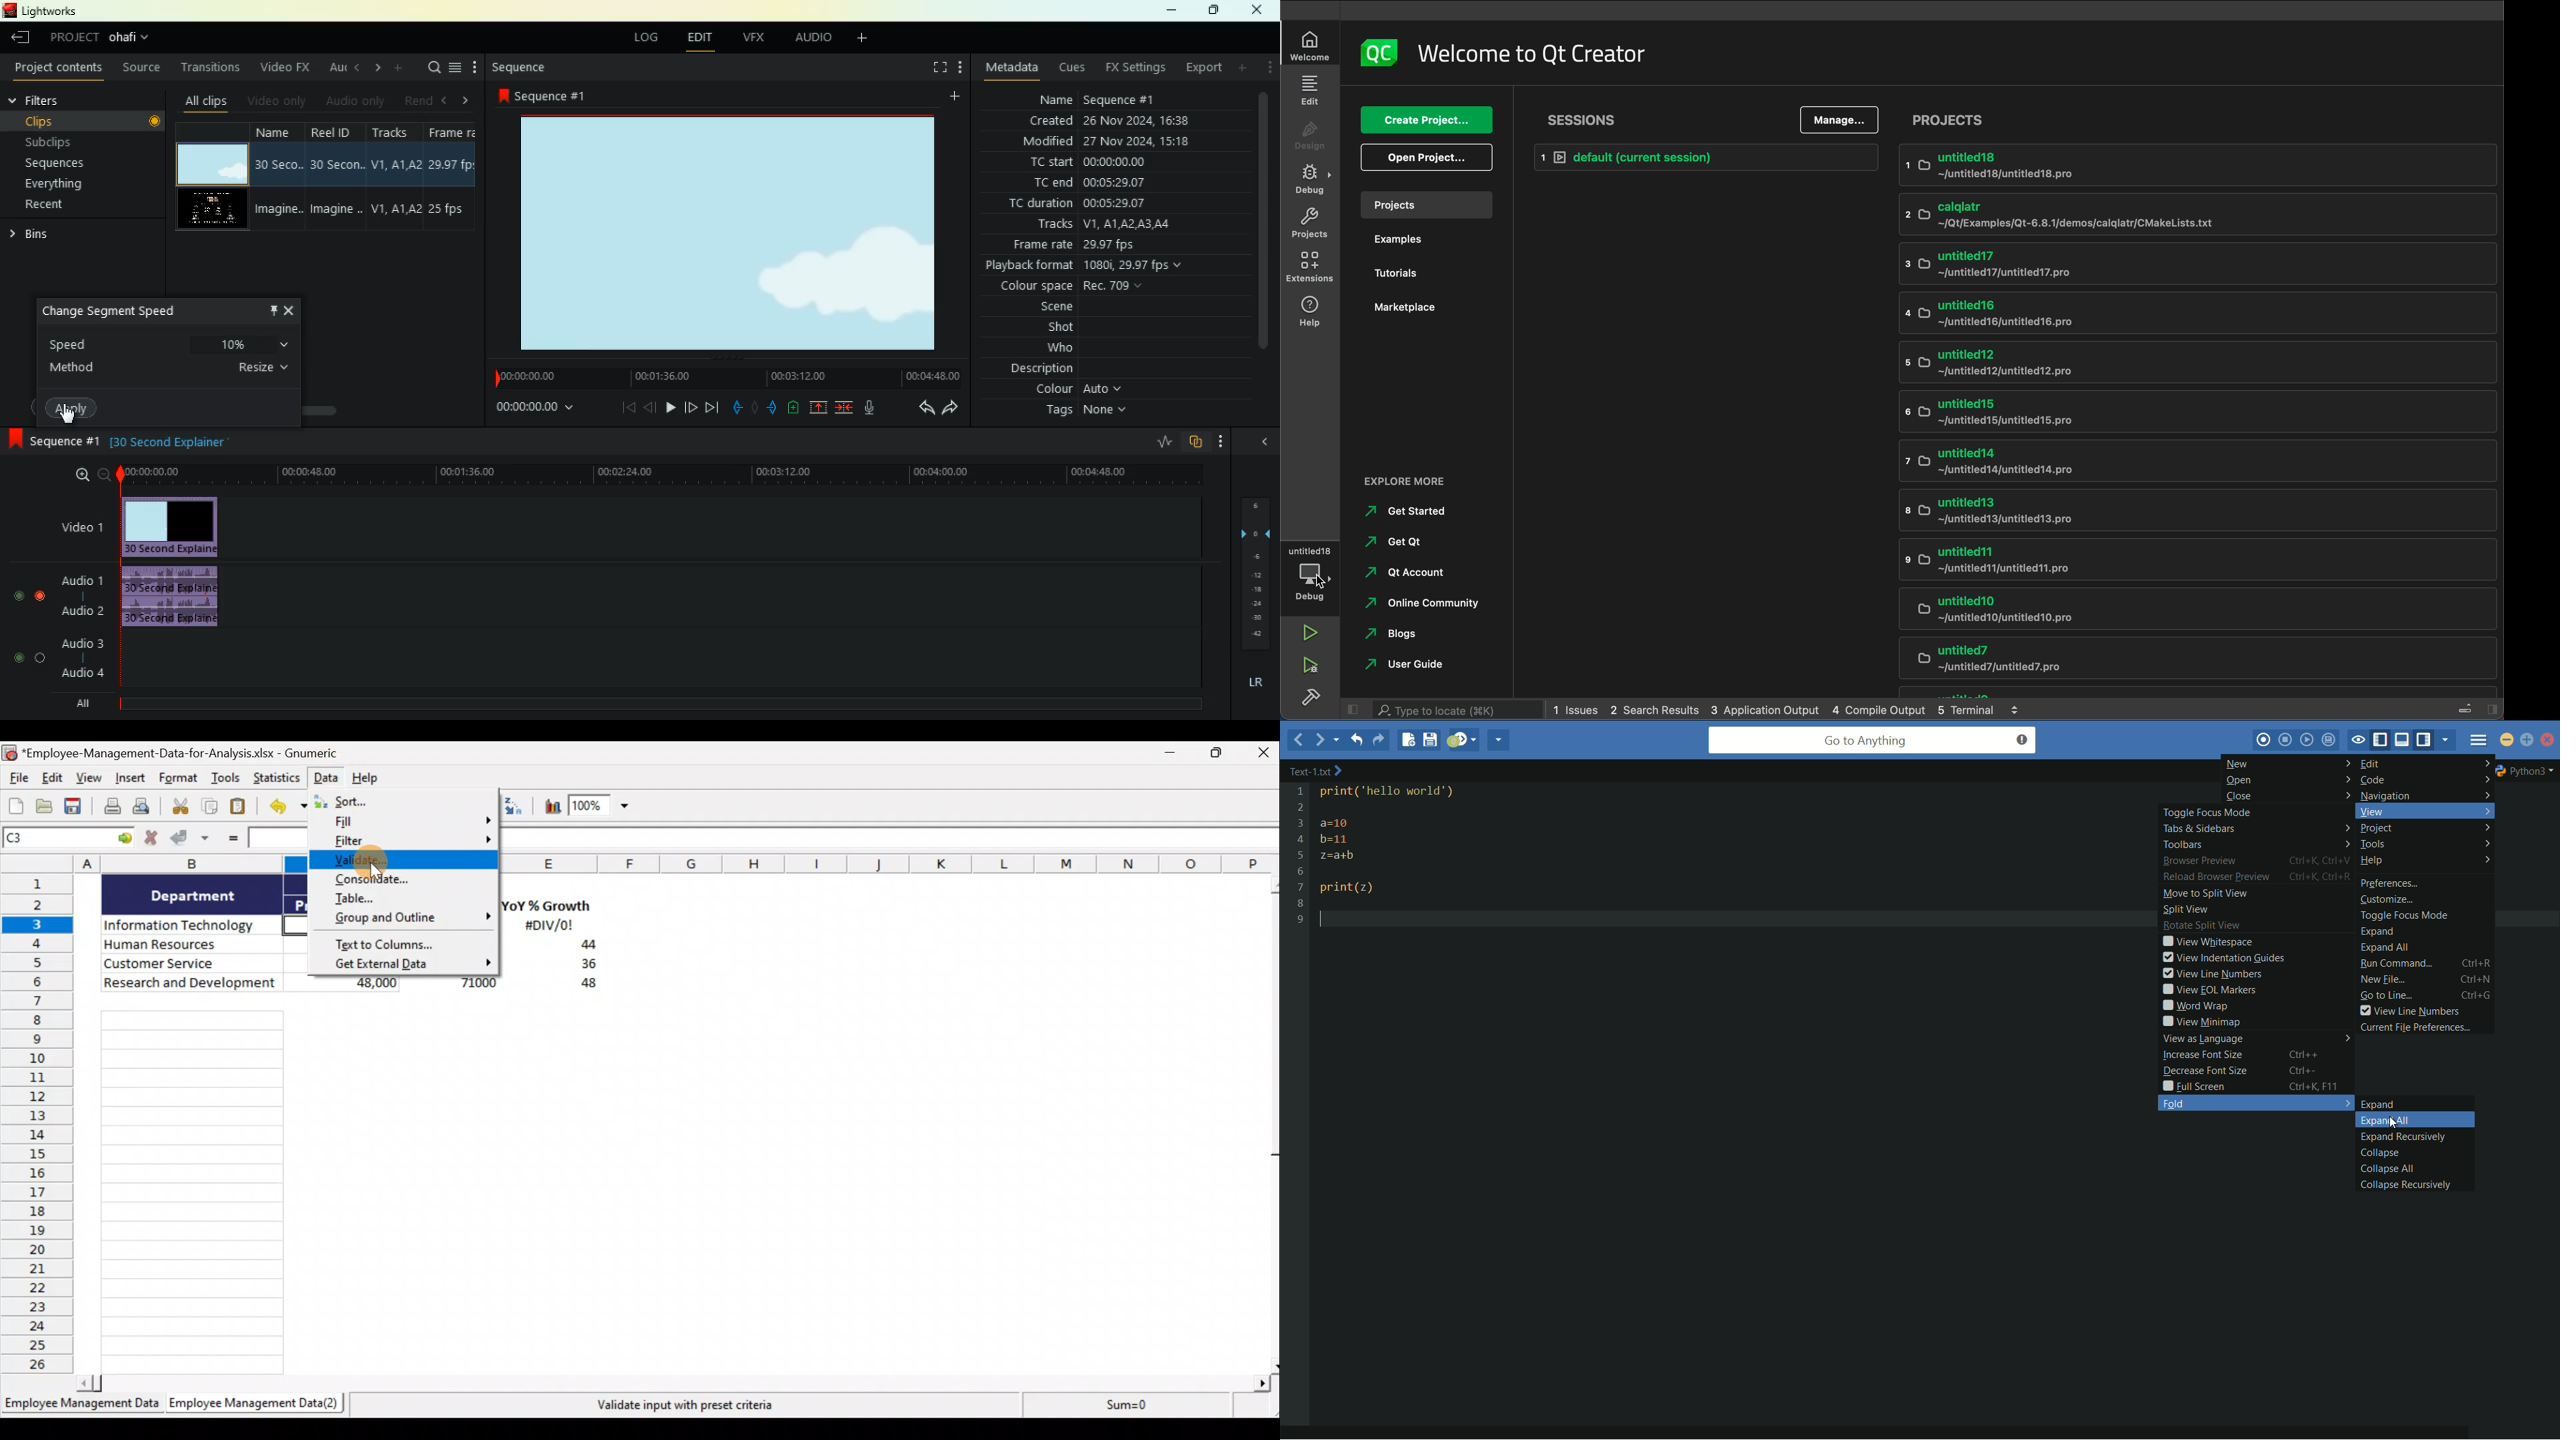 The width and height of the screenshot is (2576, 1456). I want to click on Cut selection, so click(179, 807).